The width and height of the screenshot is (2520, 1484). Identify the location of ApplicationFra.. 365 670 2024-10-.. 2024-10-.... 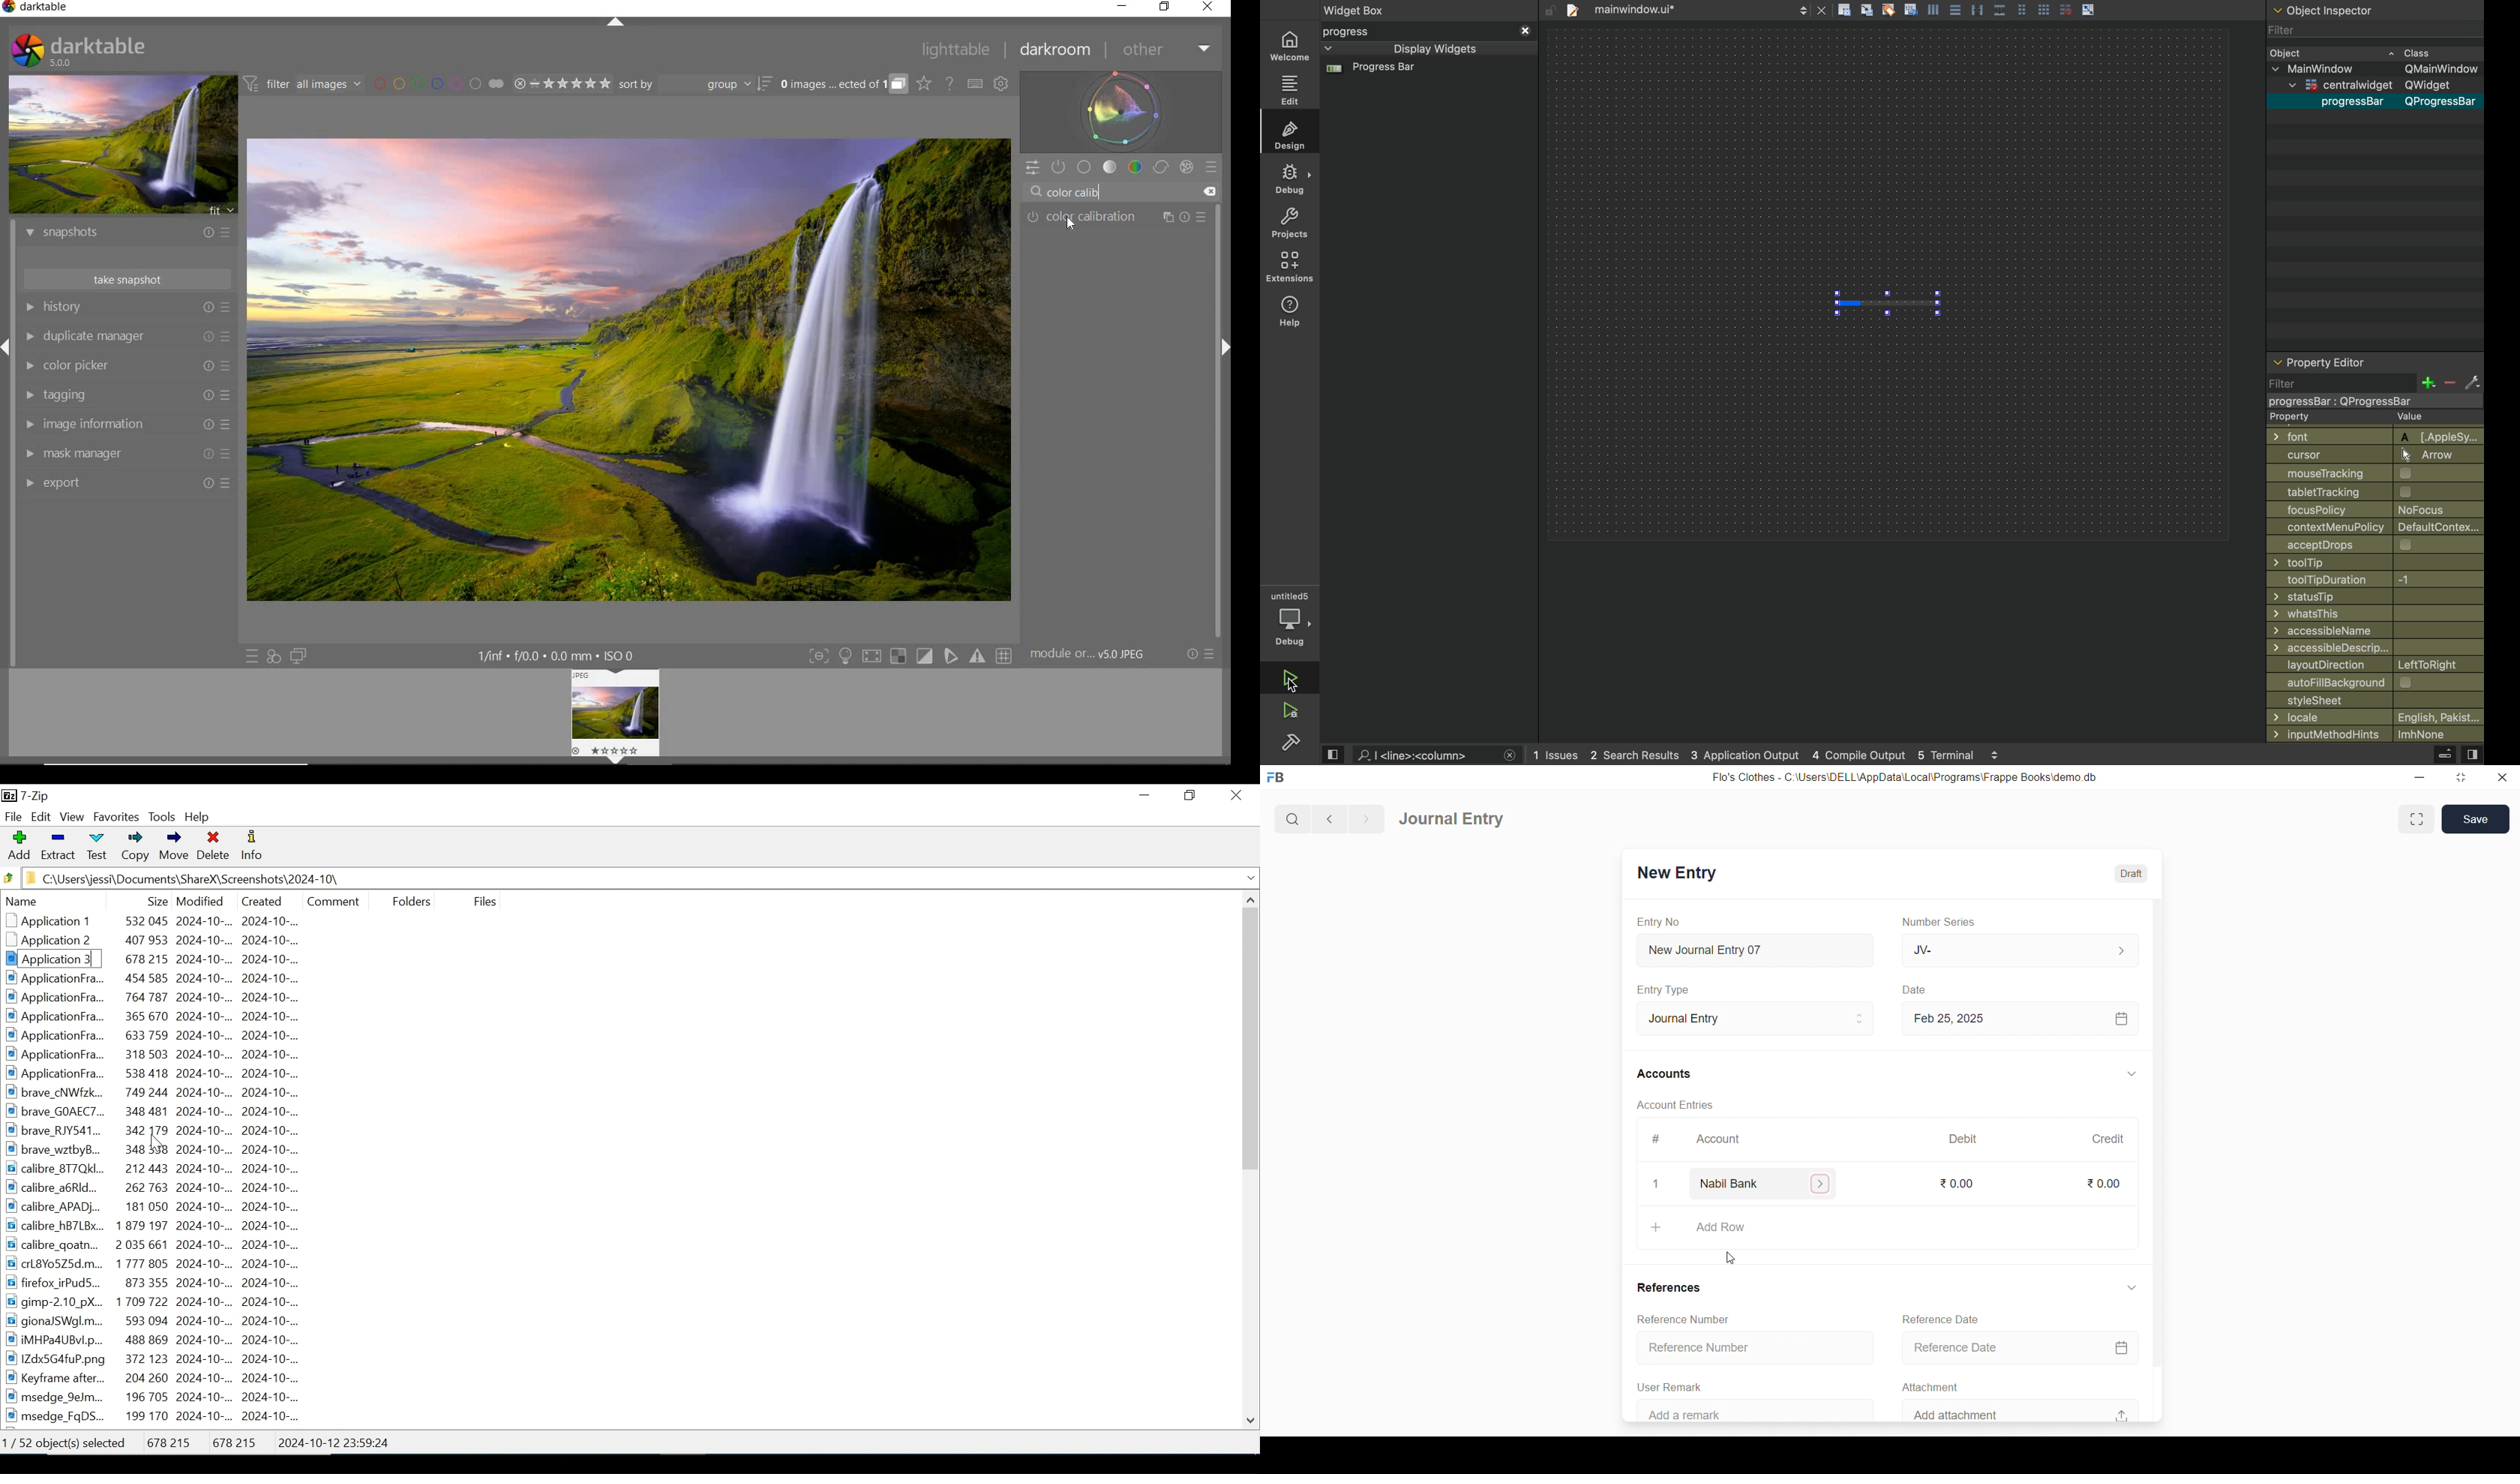
(161, 1016).